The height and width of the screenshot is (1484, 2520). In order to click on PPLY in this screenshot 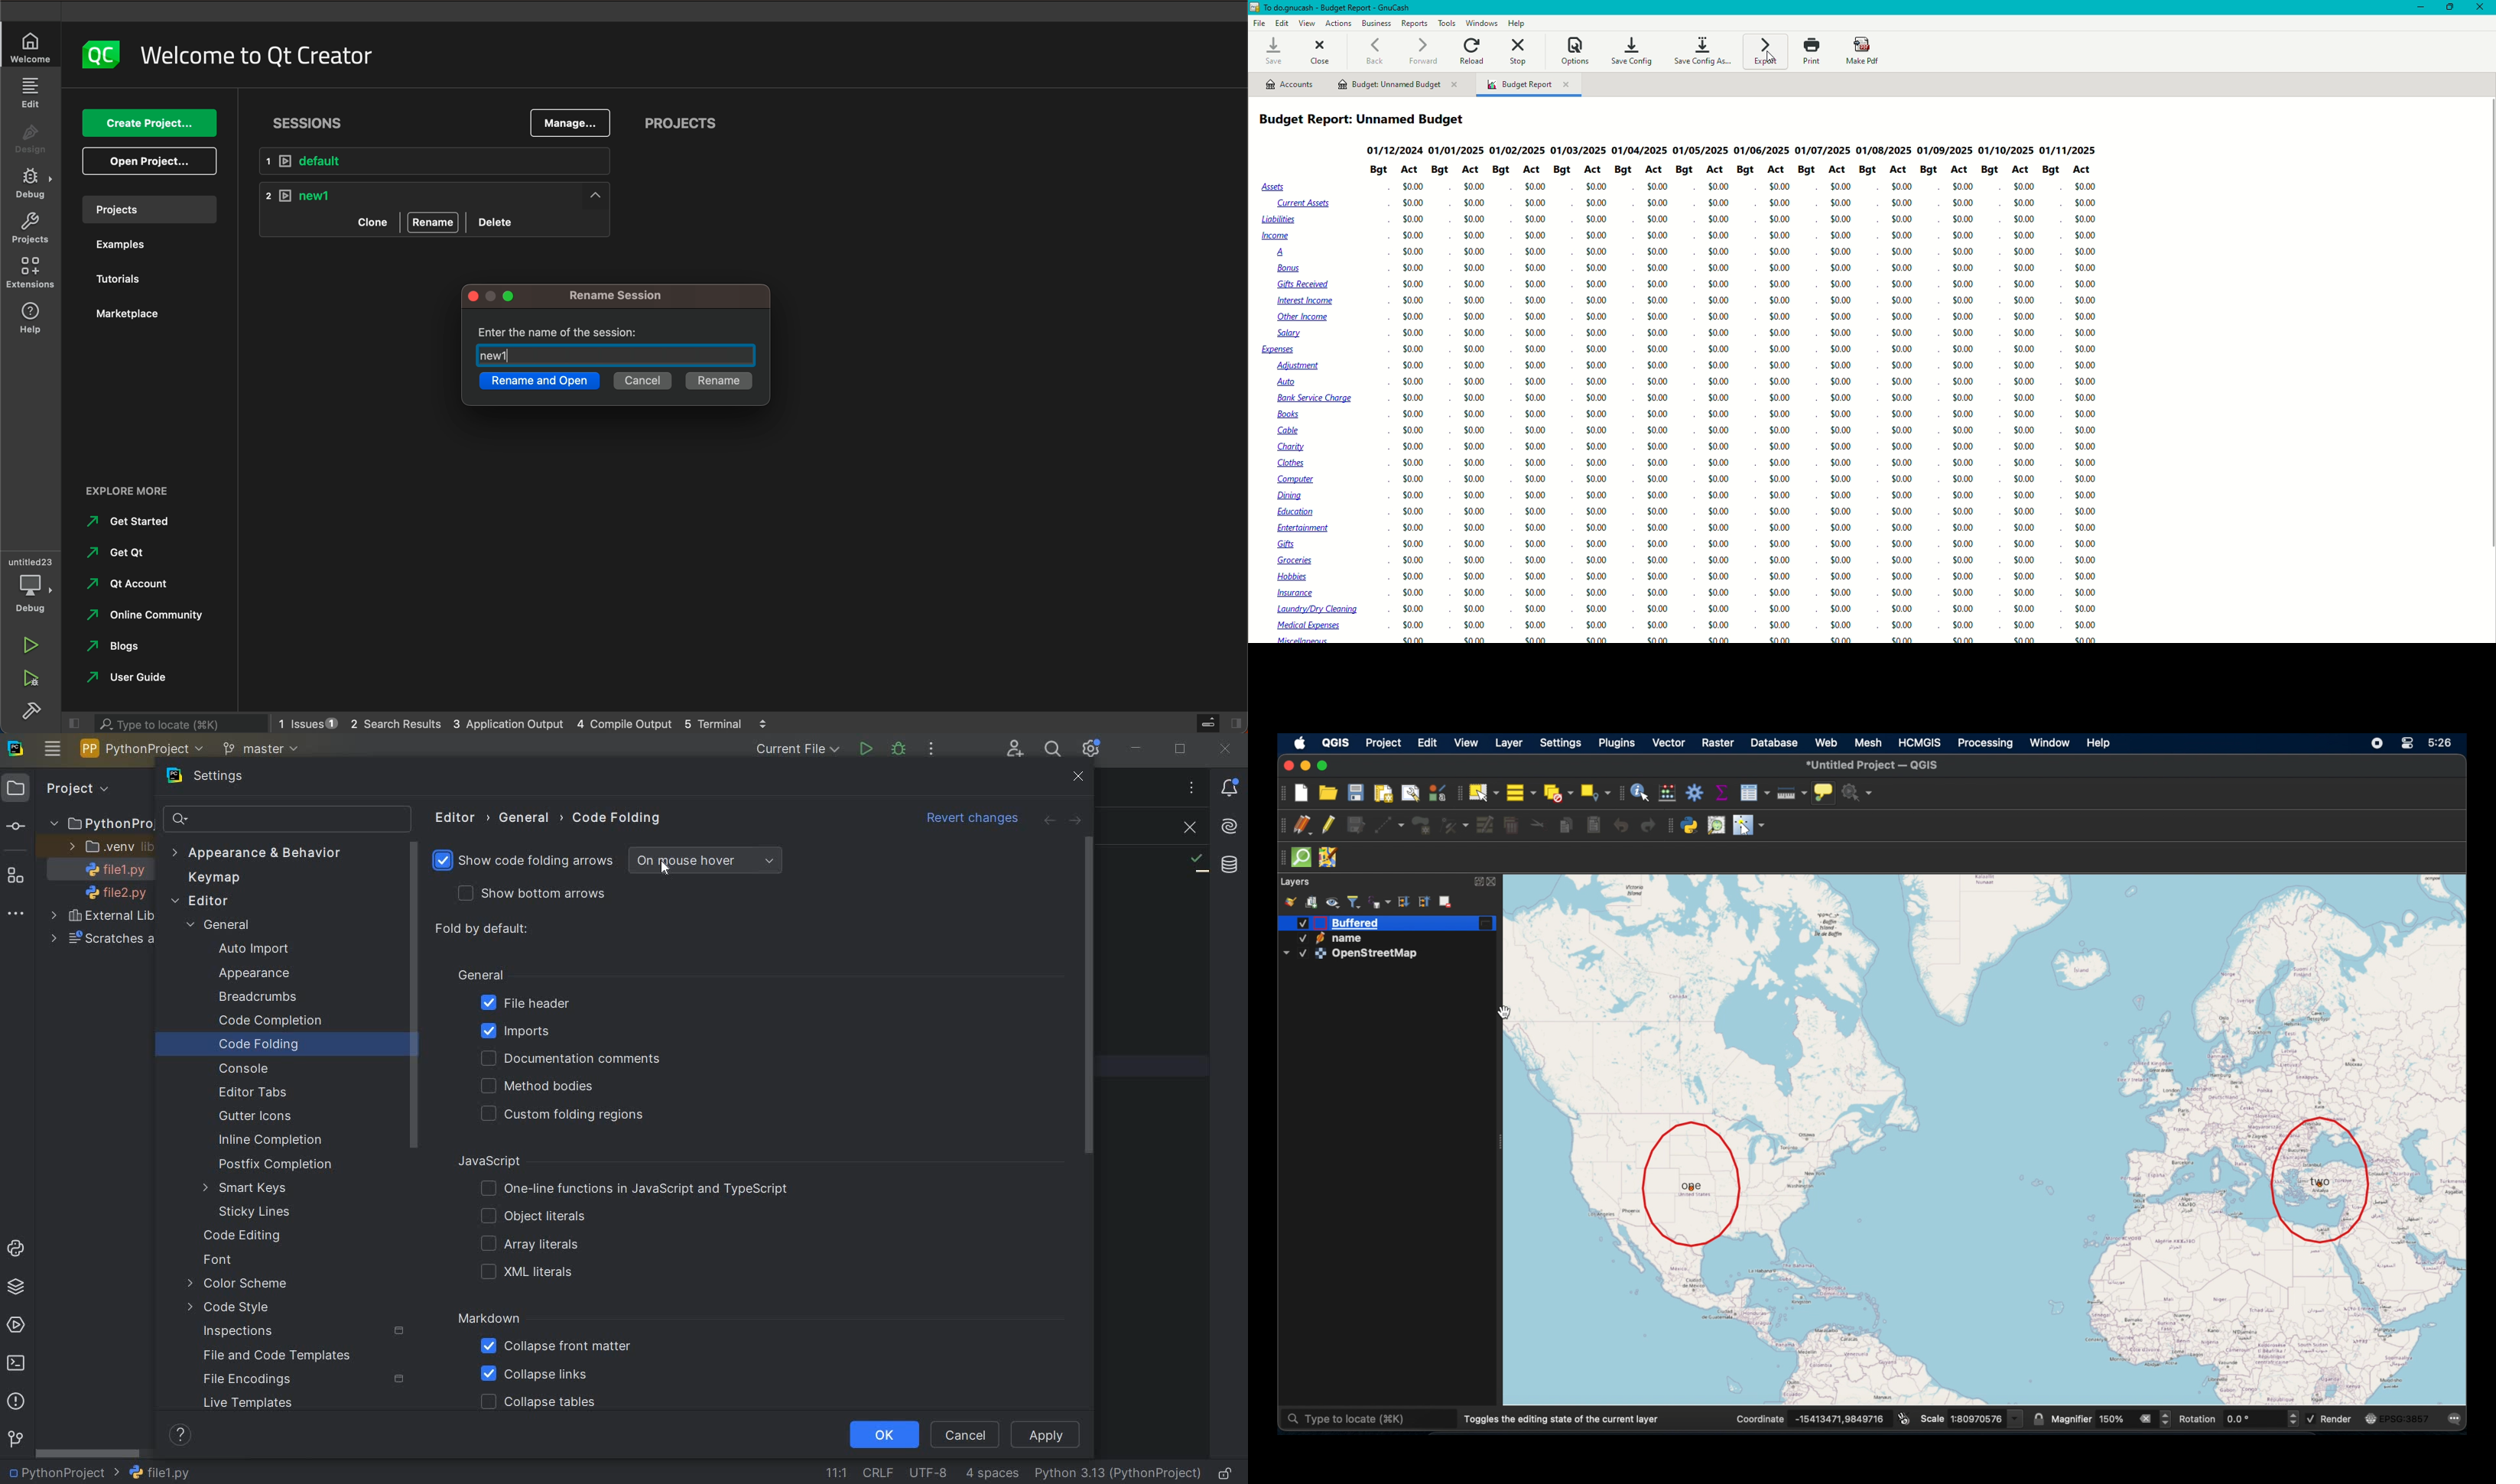, I will do `click(1048, 1434)`.